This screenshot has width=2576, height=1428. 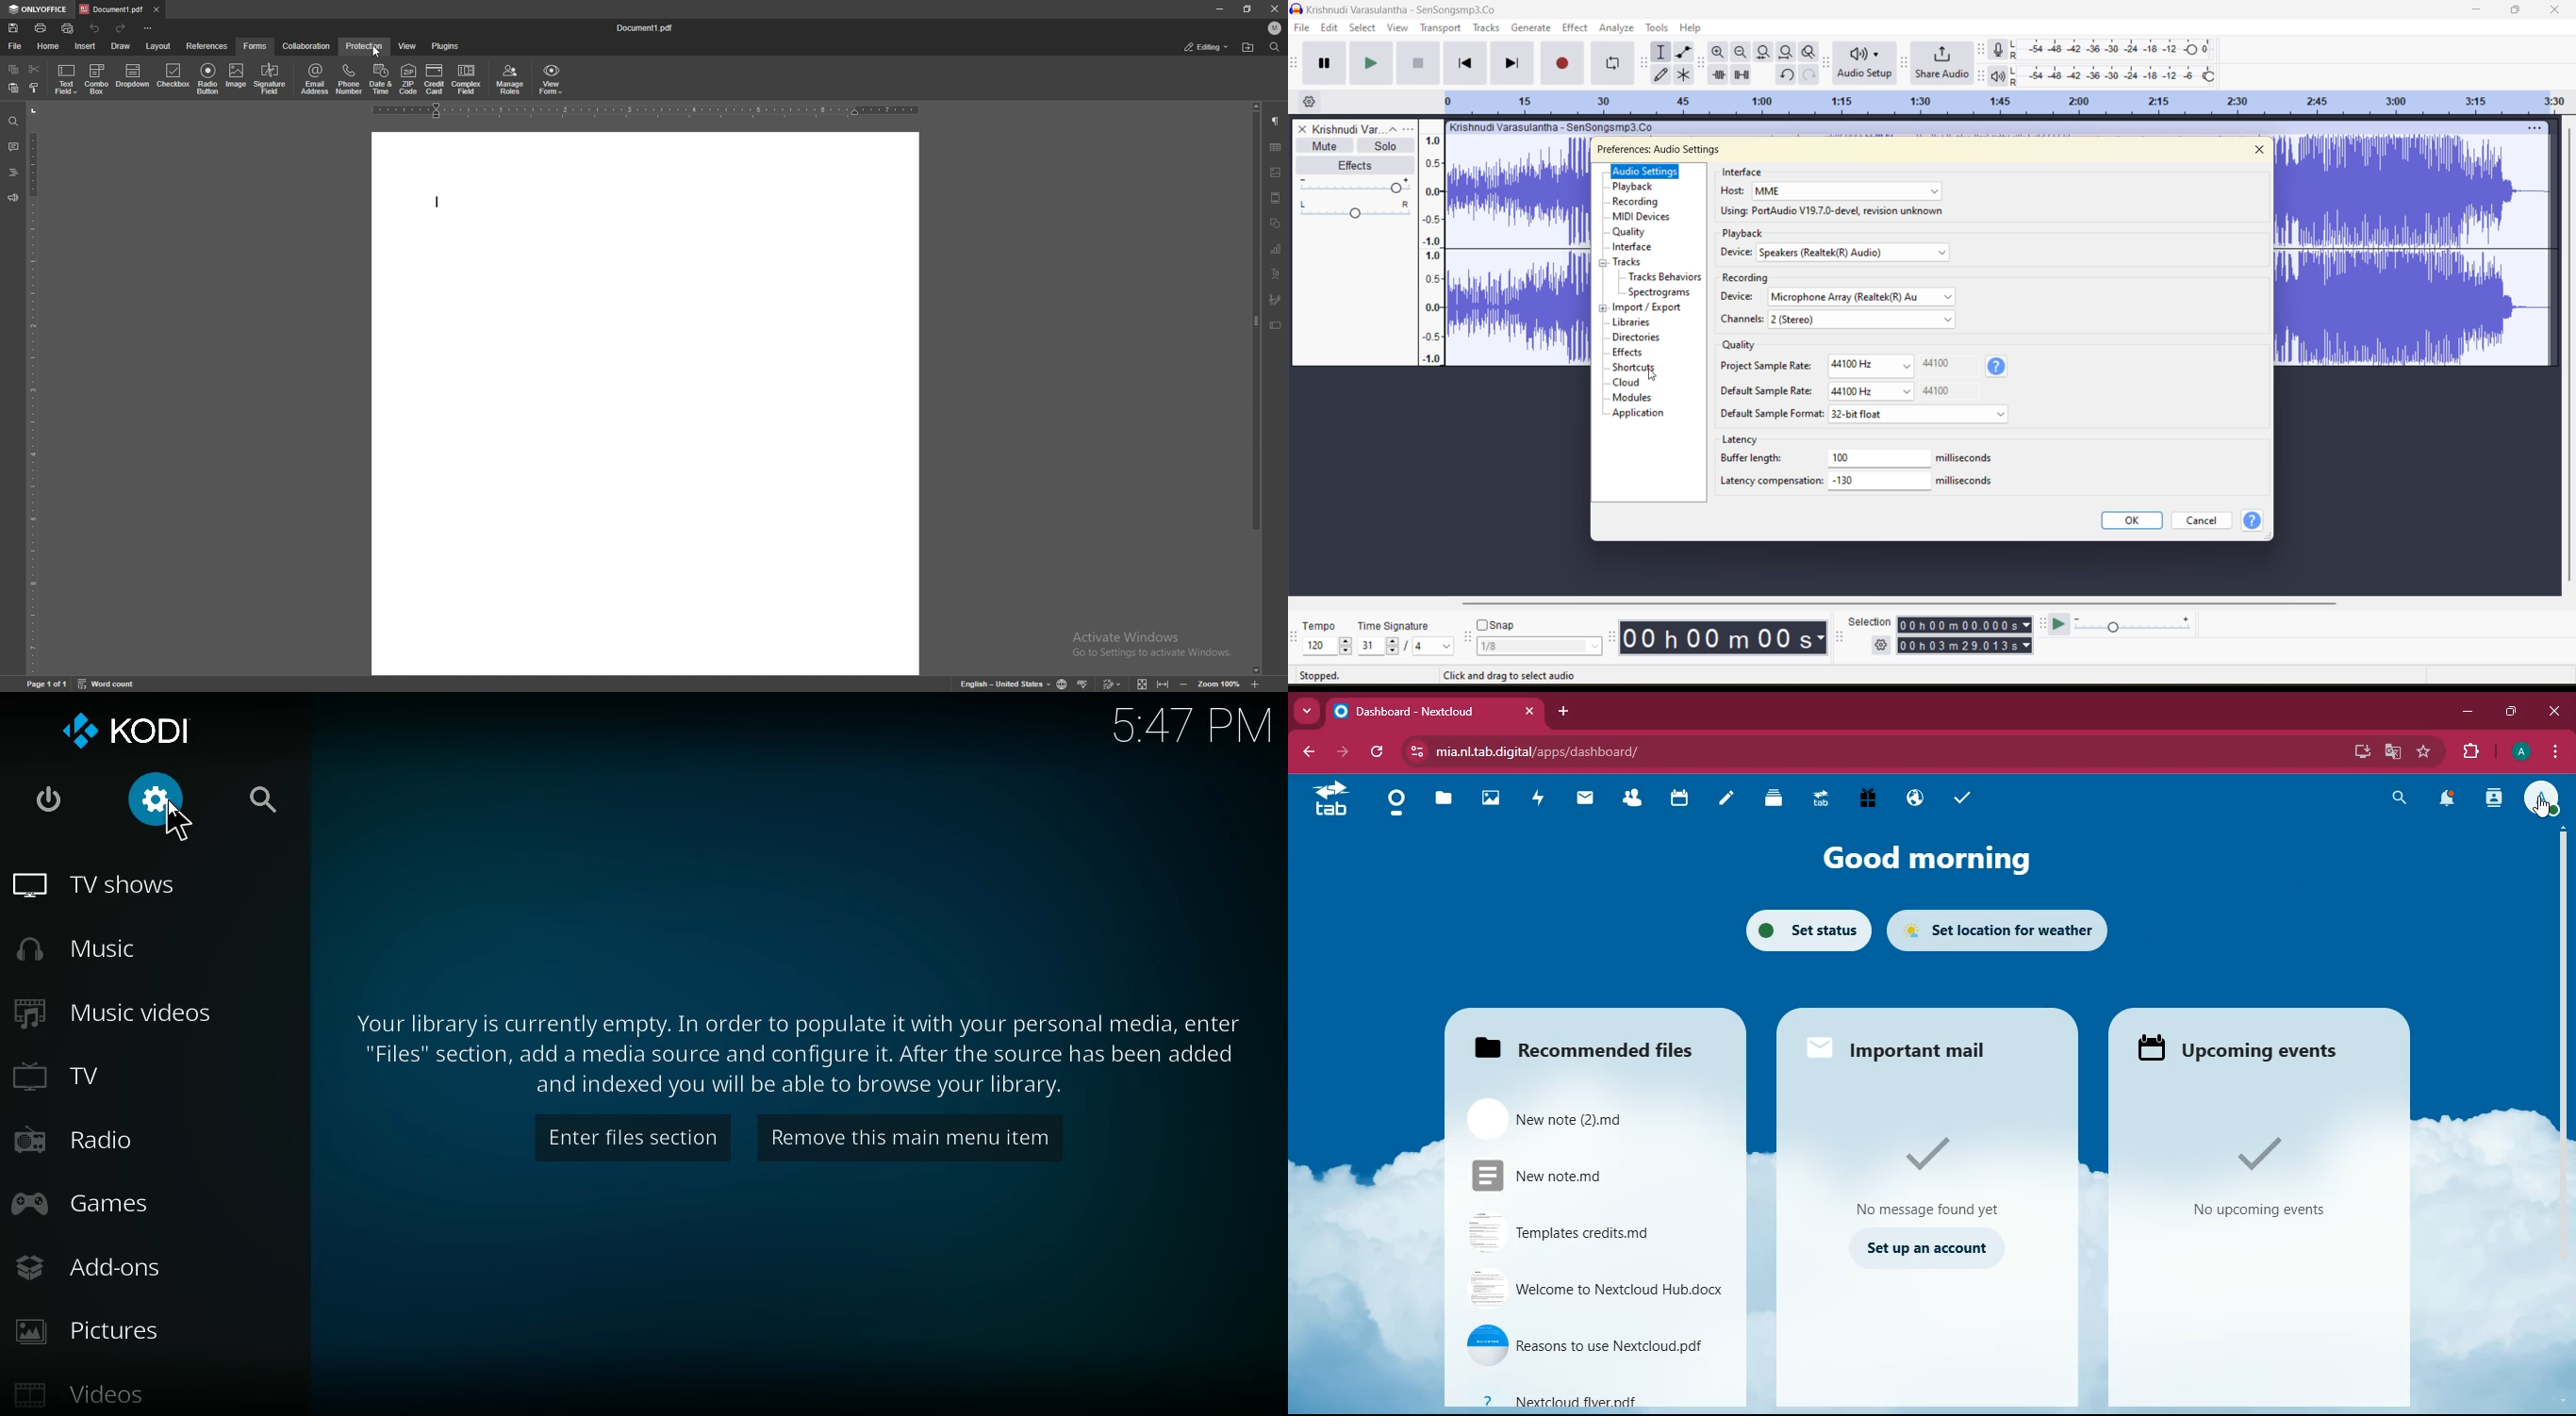 What do you see at coordinates (2518, 10) in the screenshot?
I see `maximize` at bounding box center [2518, 10].